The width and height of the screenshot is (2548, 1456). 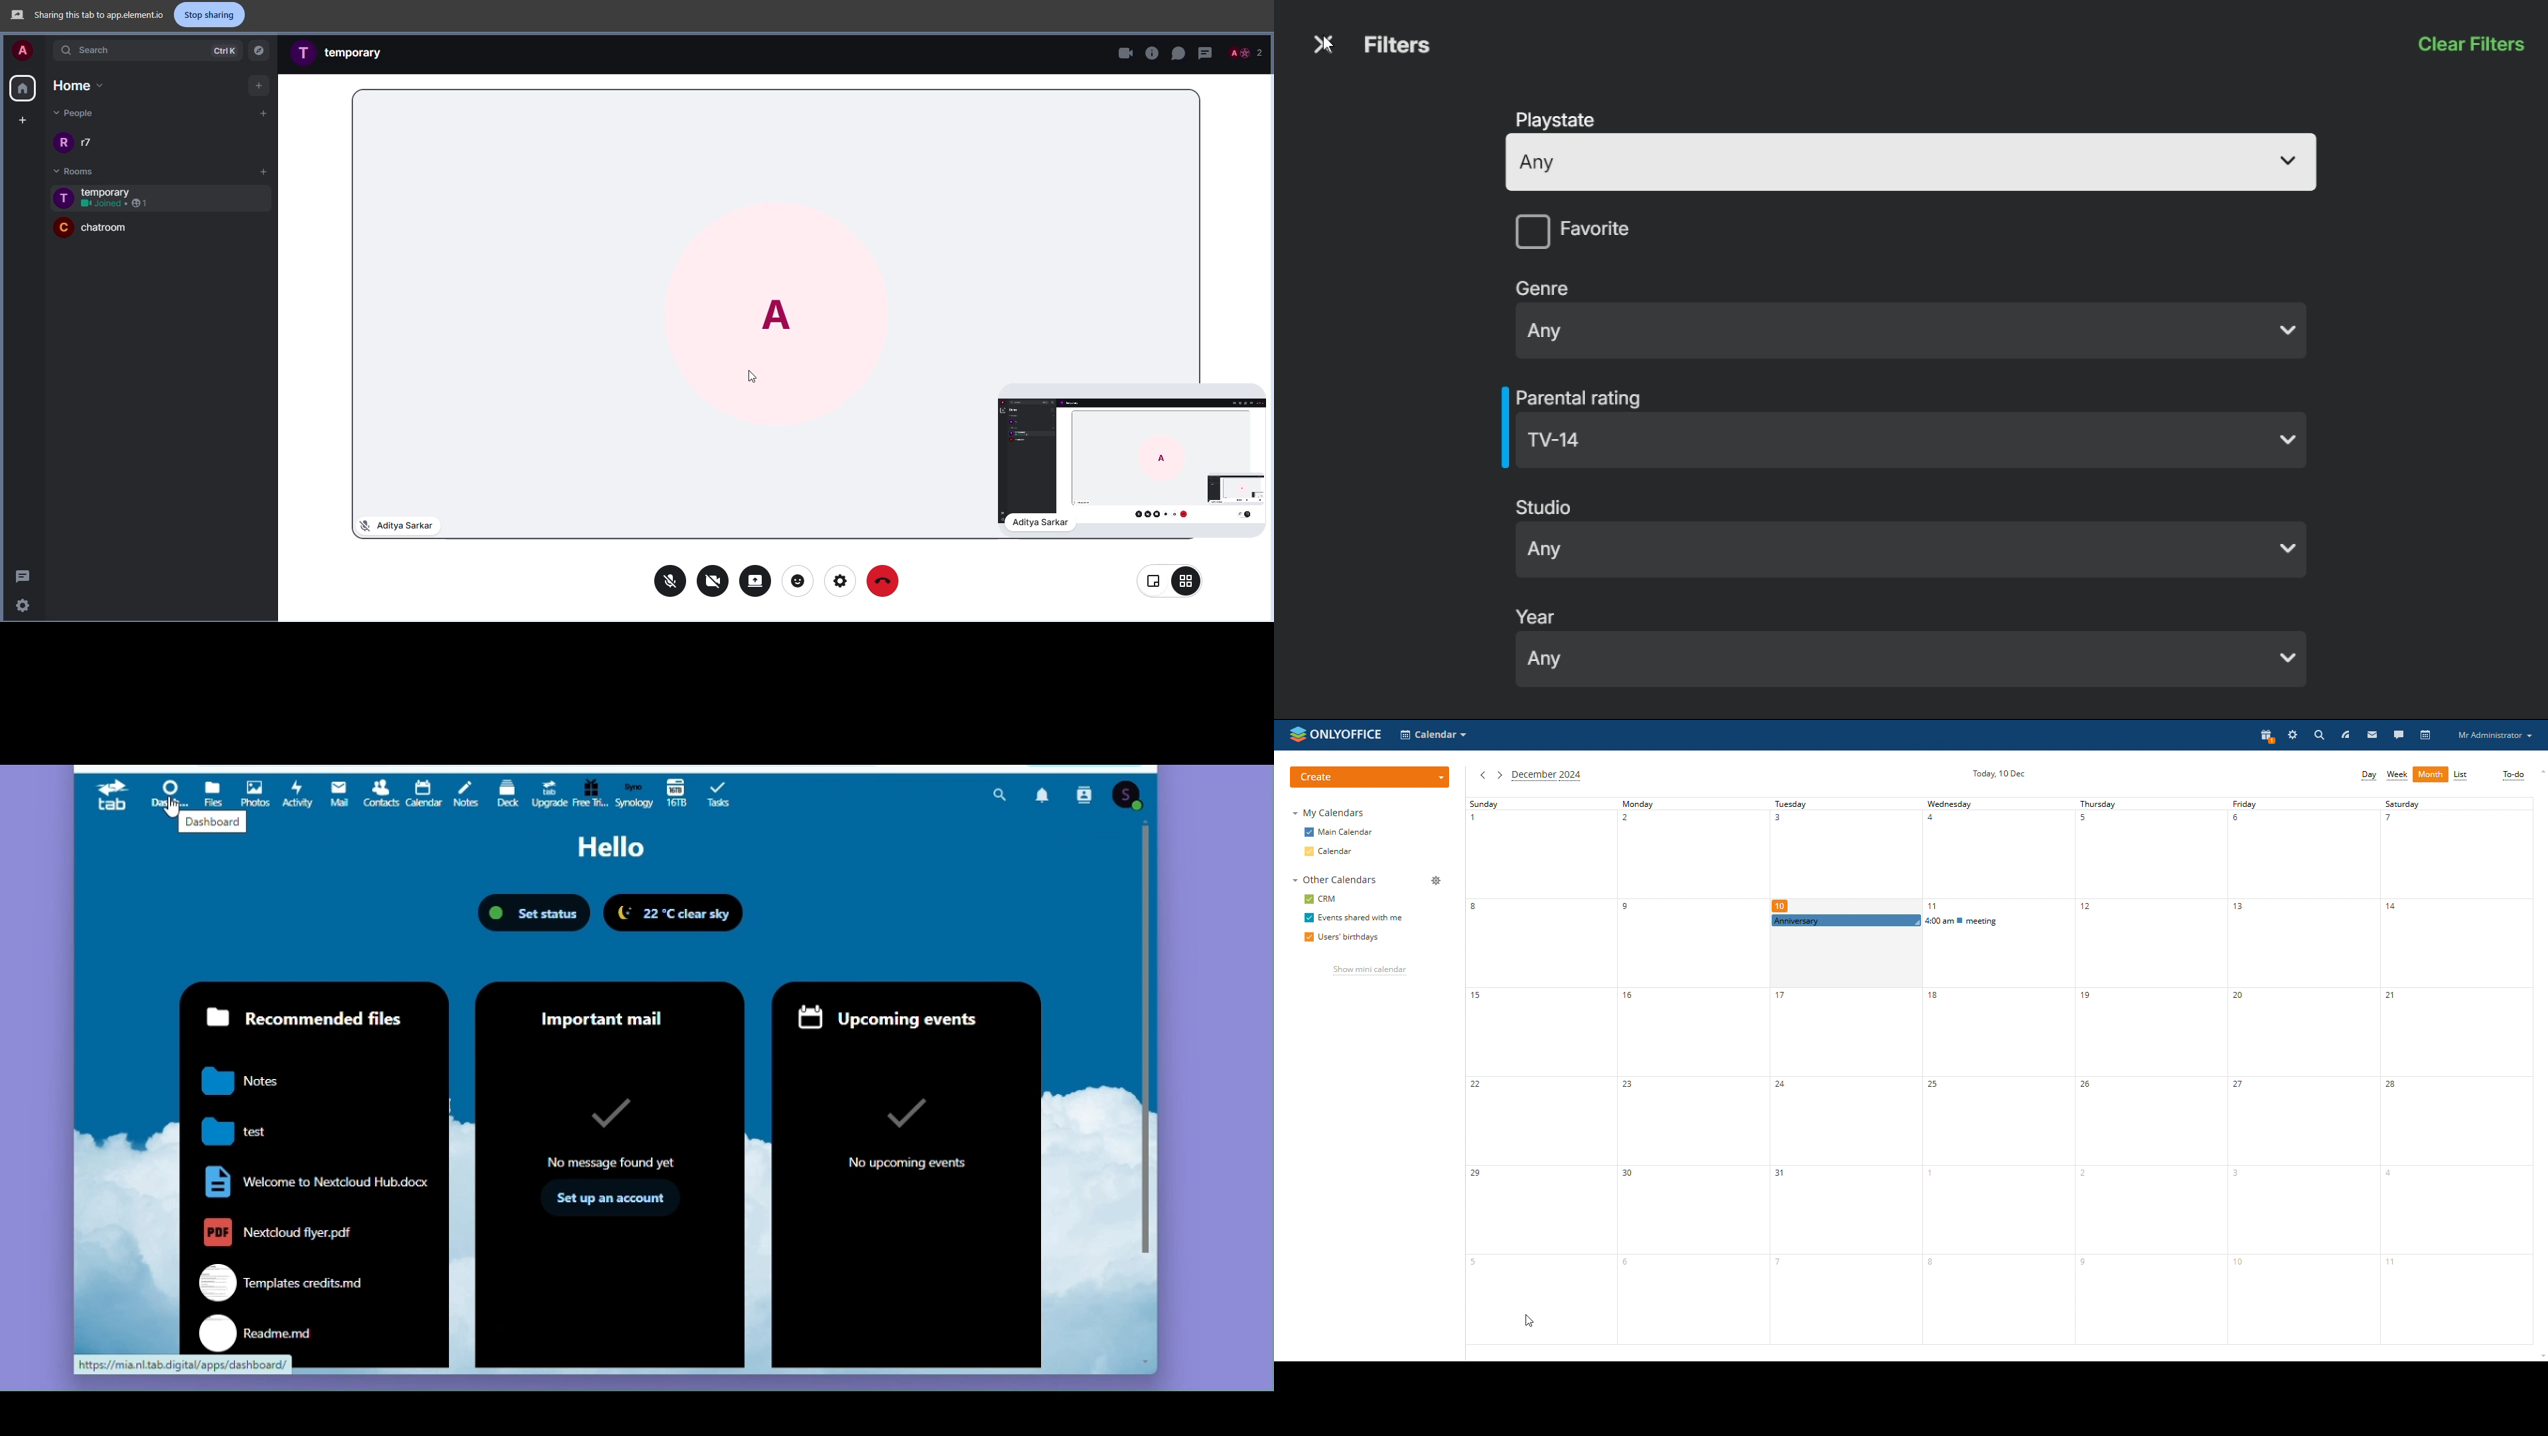 What do you see at coordinates (104, 48) in the screenshot?
I see `search` at bounding box center [104, 48].